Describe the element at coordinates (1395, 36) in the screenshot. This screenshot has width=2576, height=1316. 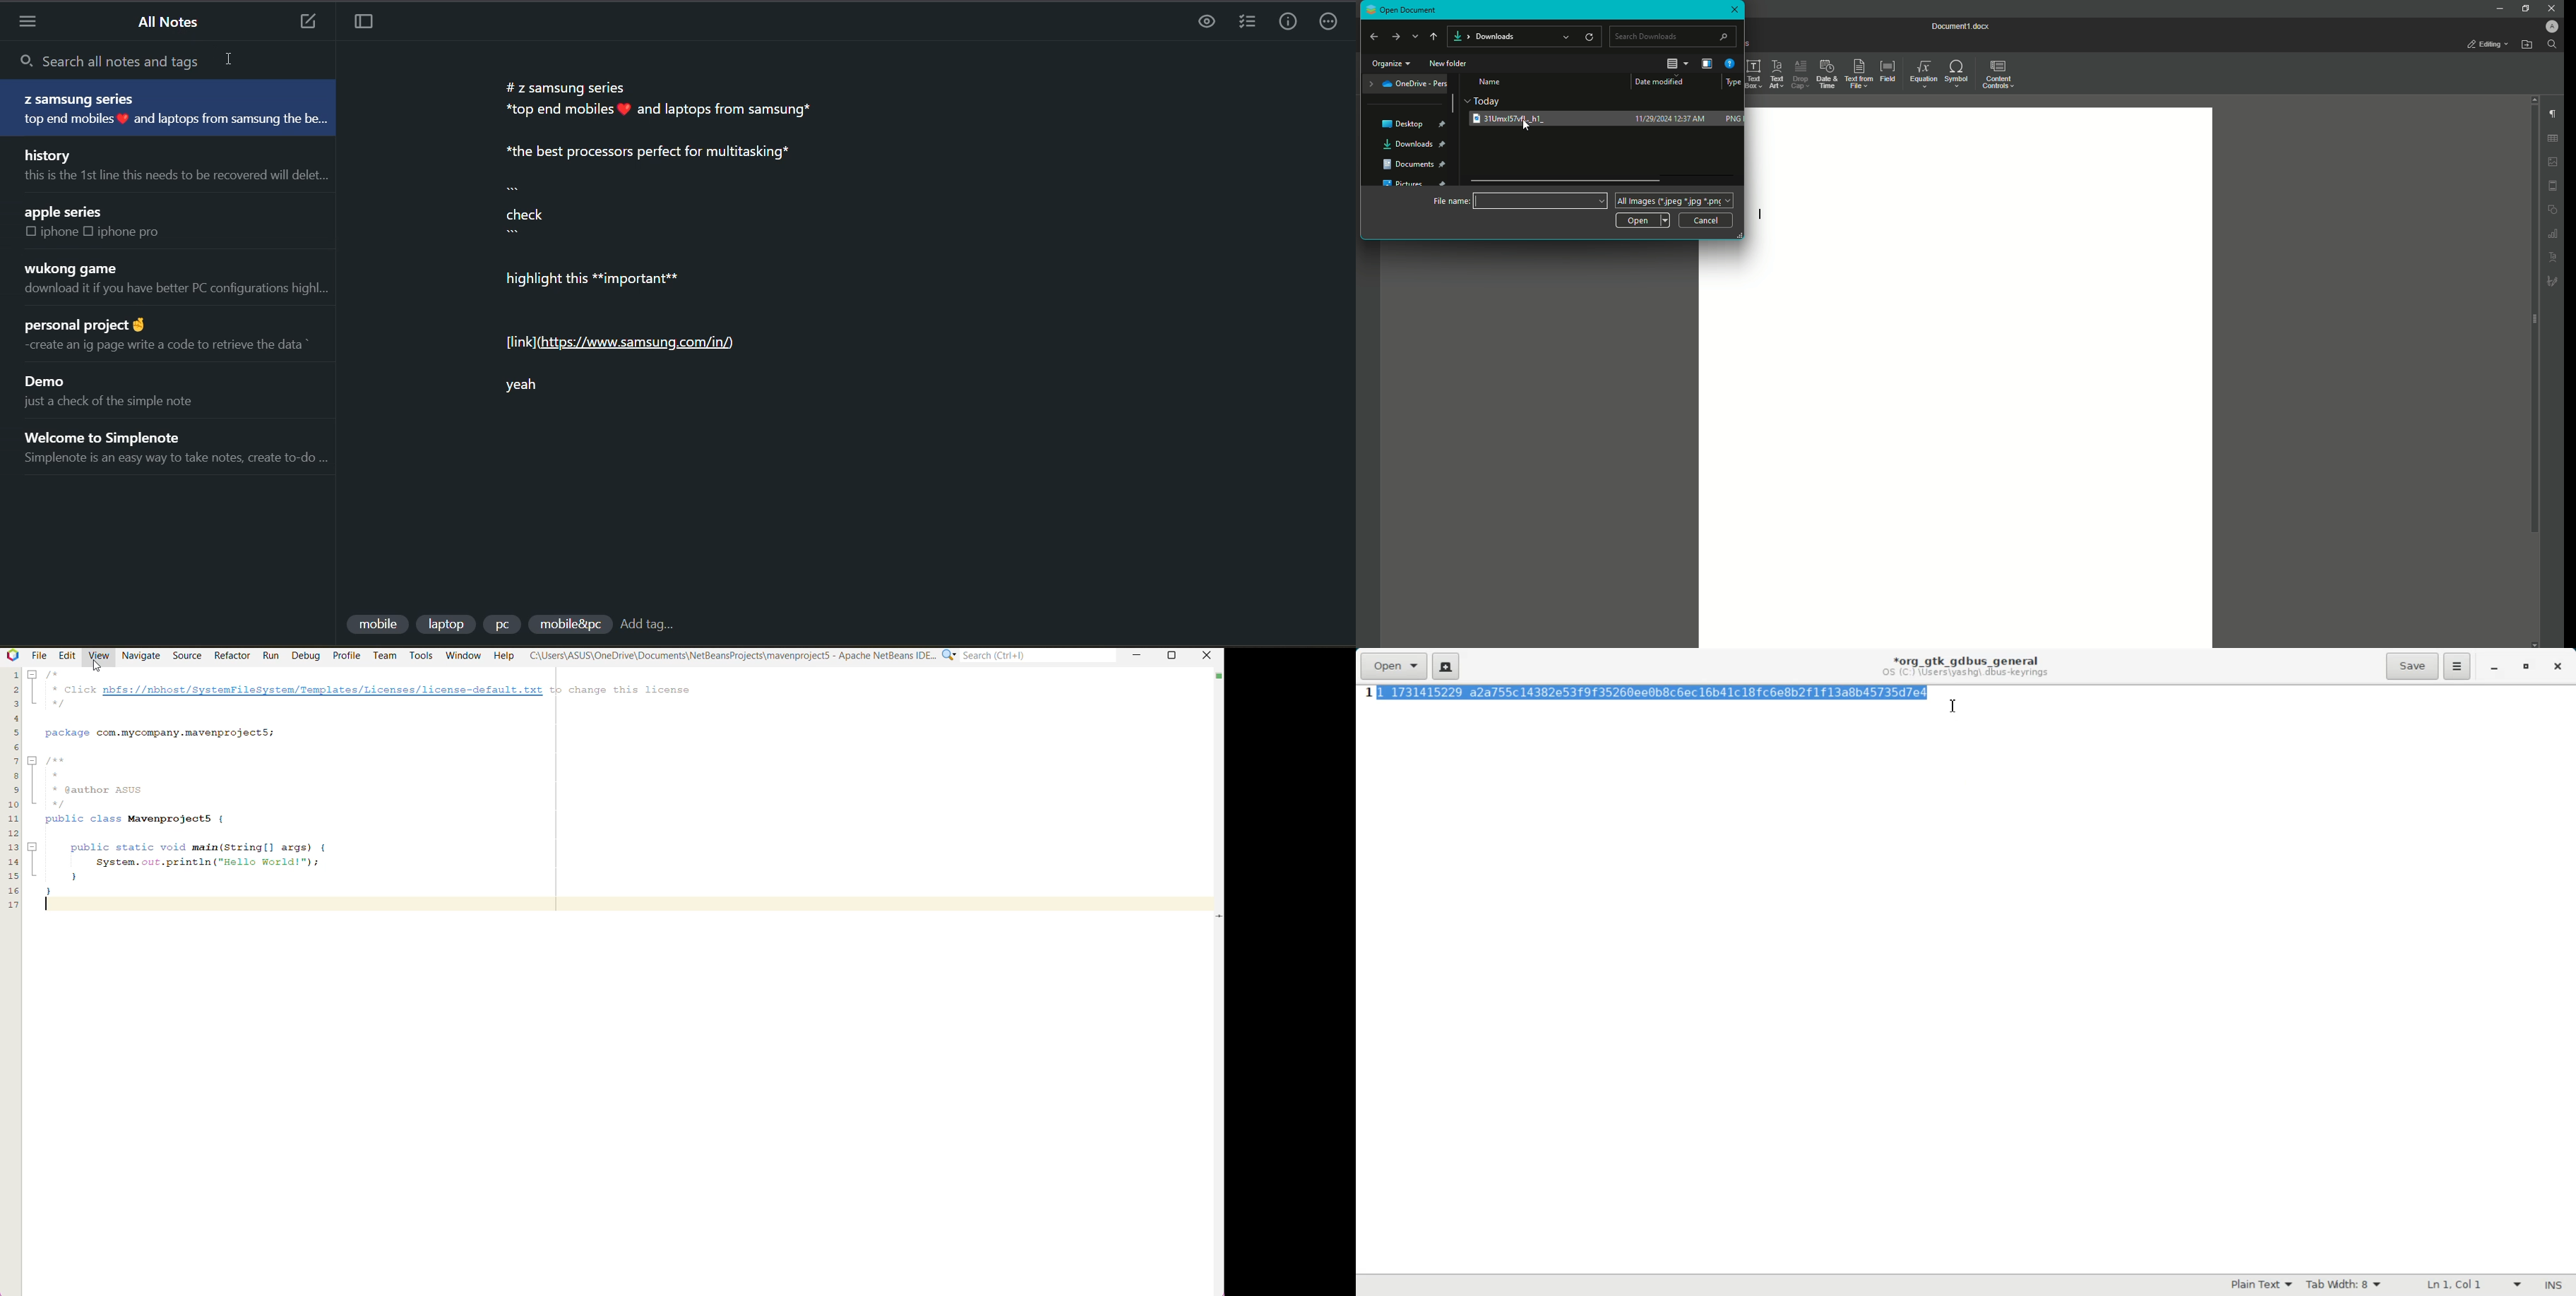
I see `Forward` at that location.